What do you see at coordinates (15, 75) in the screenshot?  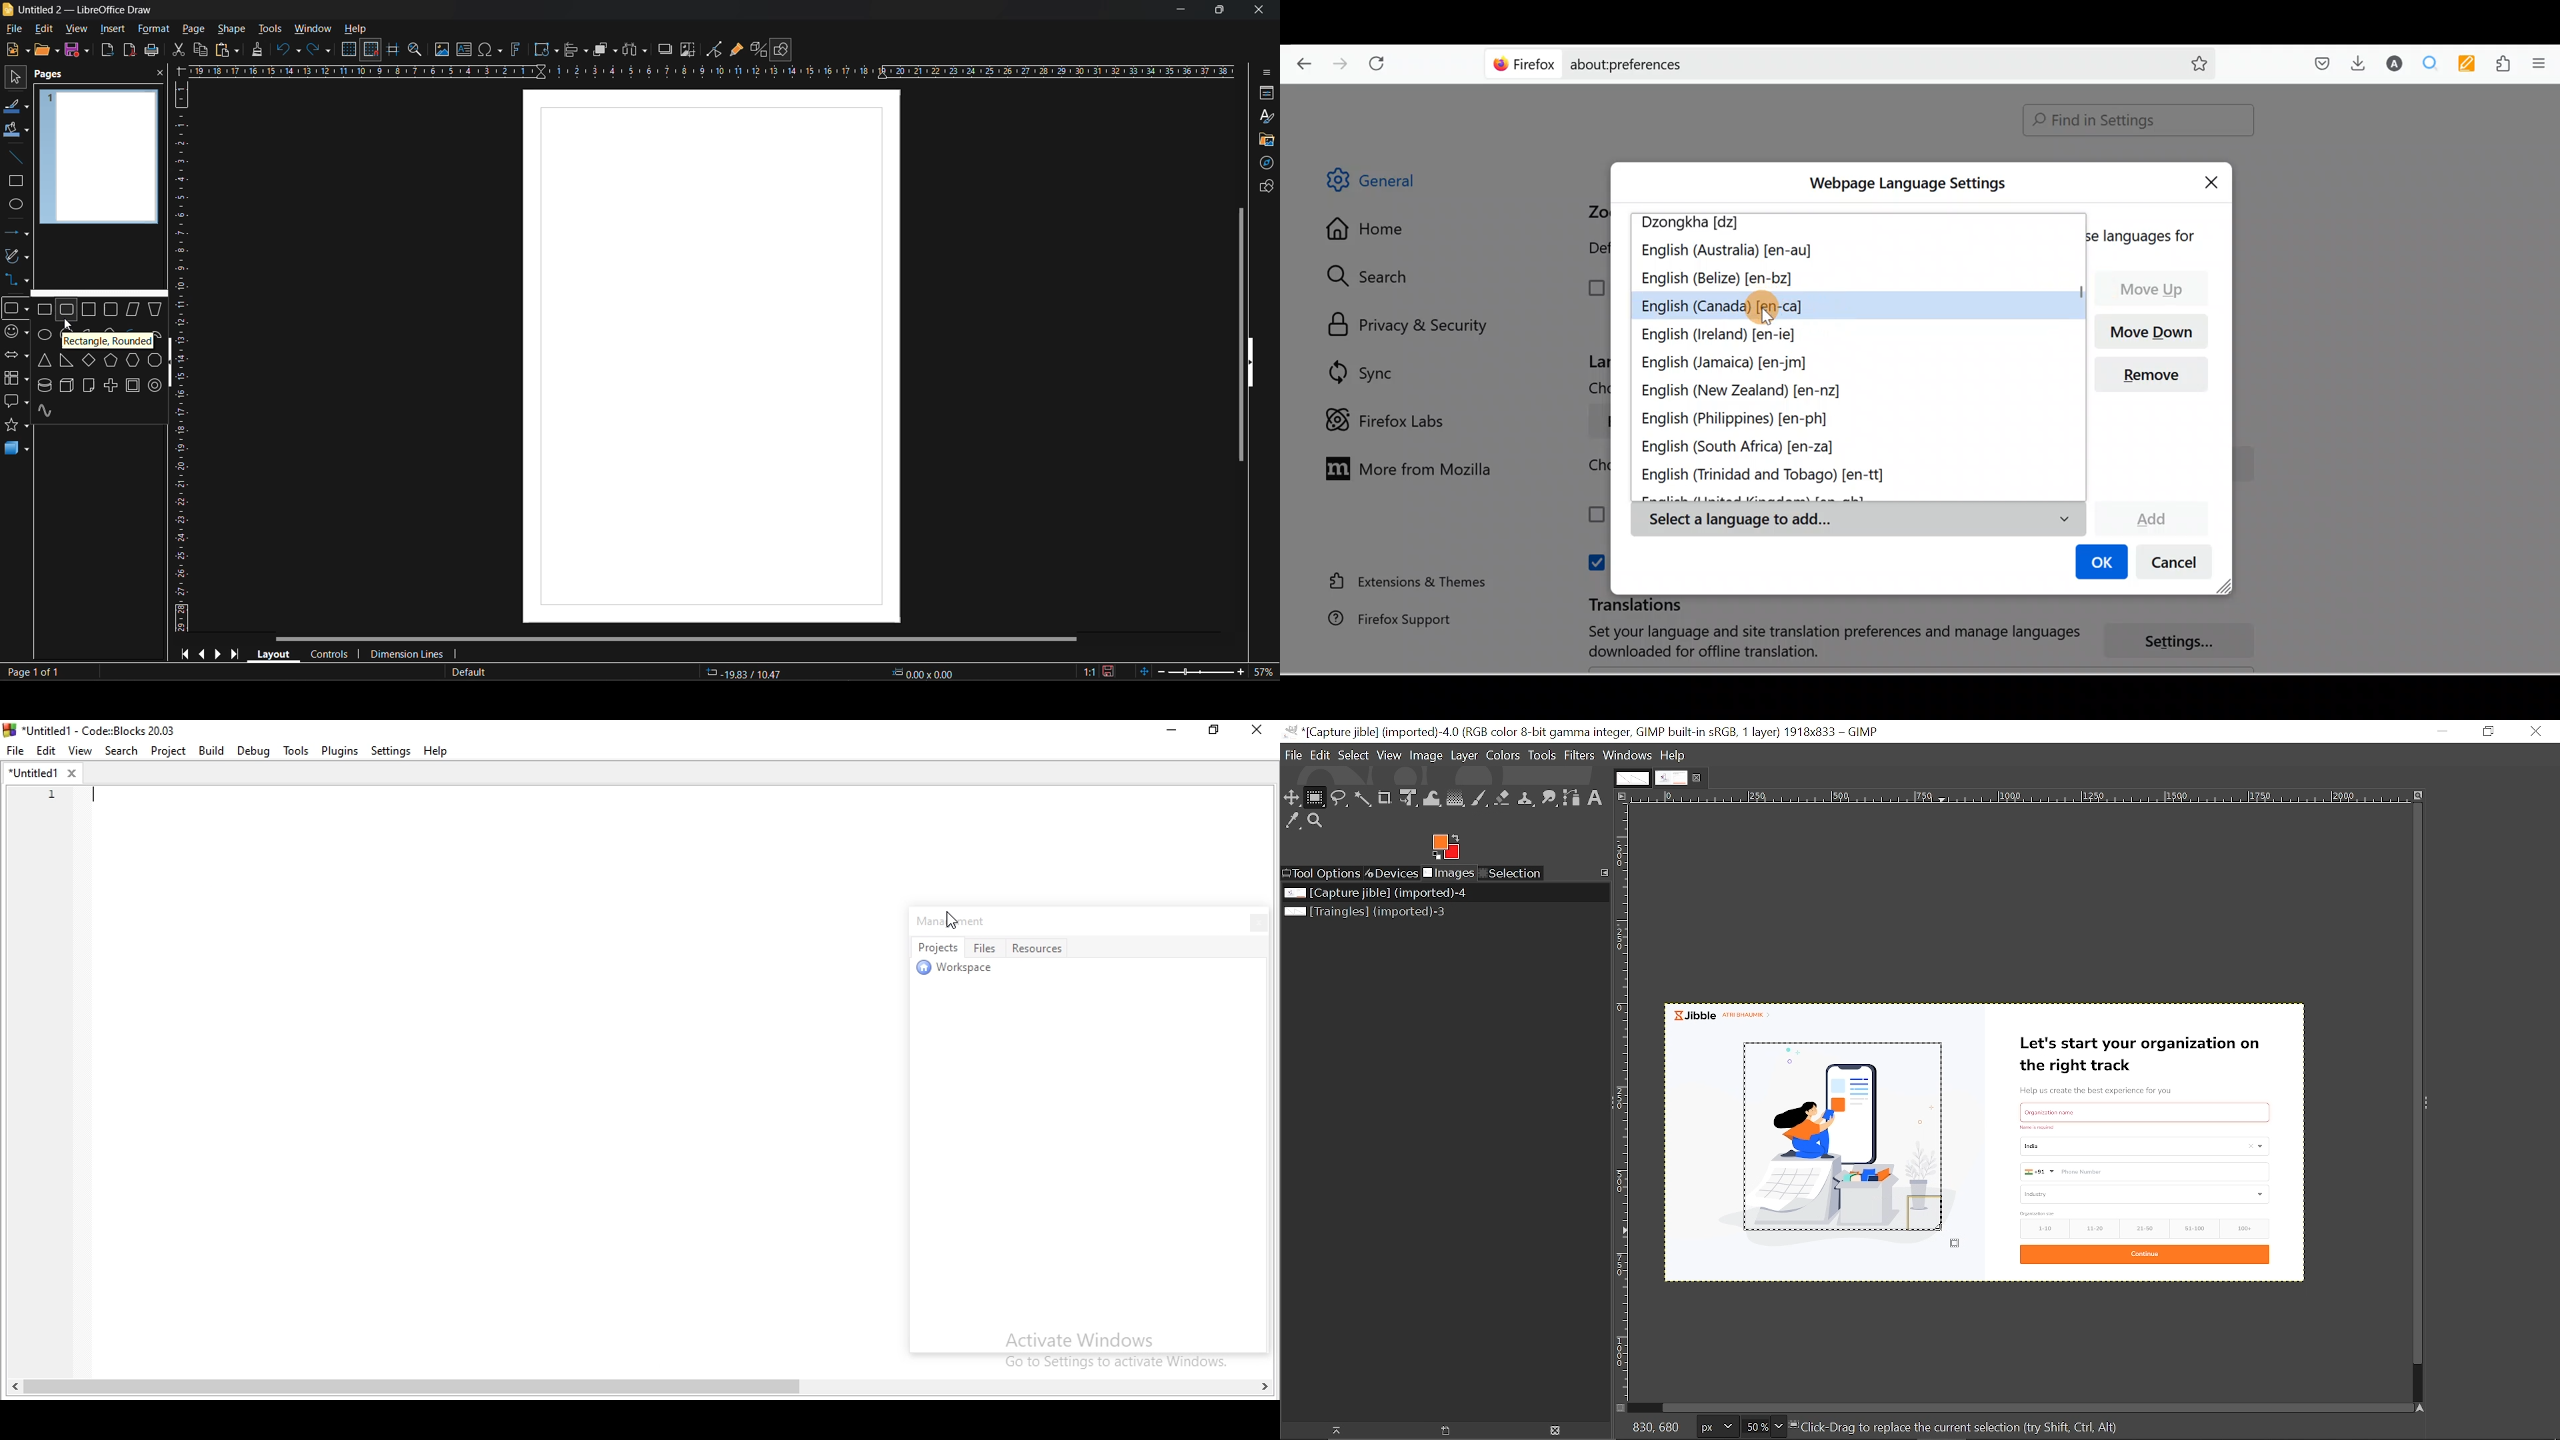 I see `select` at bounding box center [15, 75].